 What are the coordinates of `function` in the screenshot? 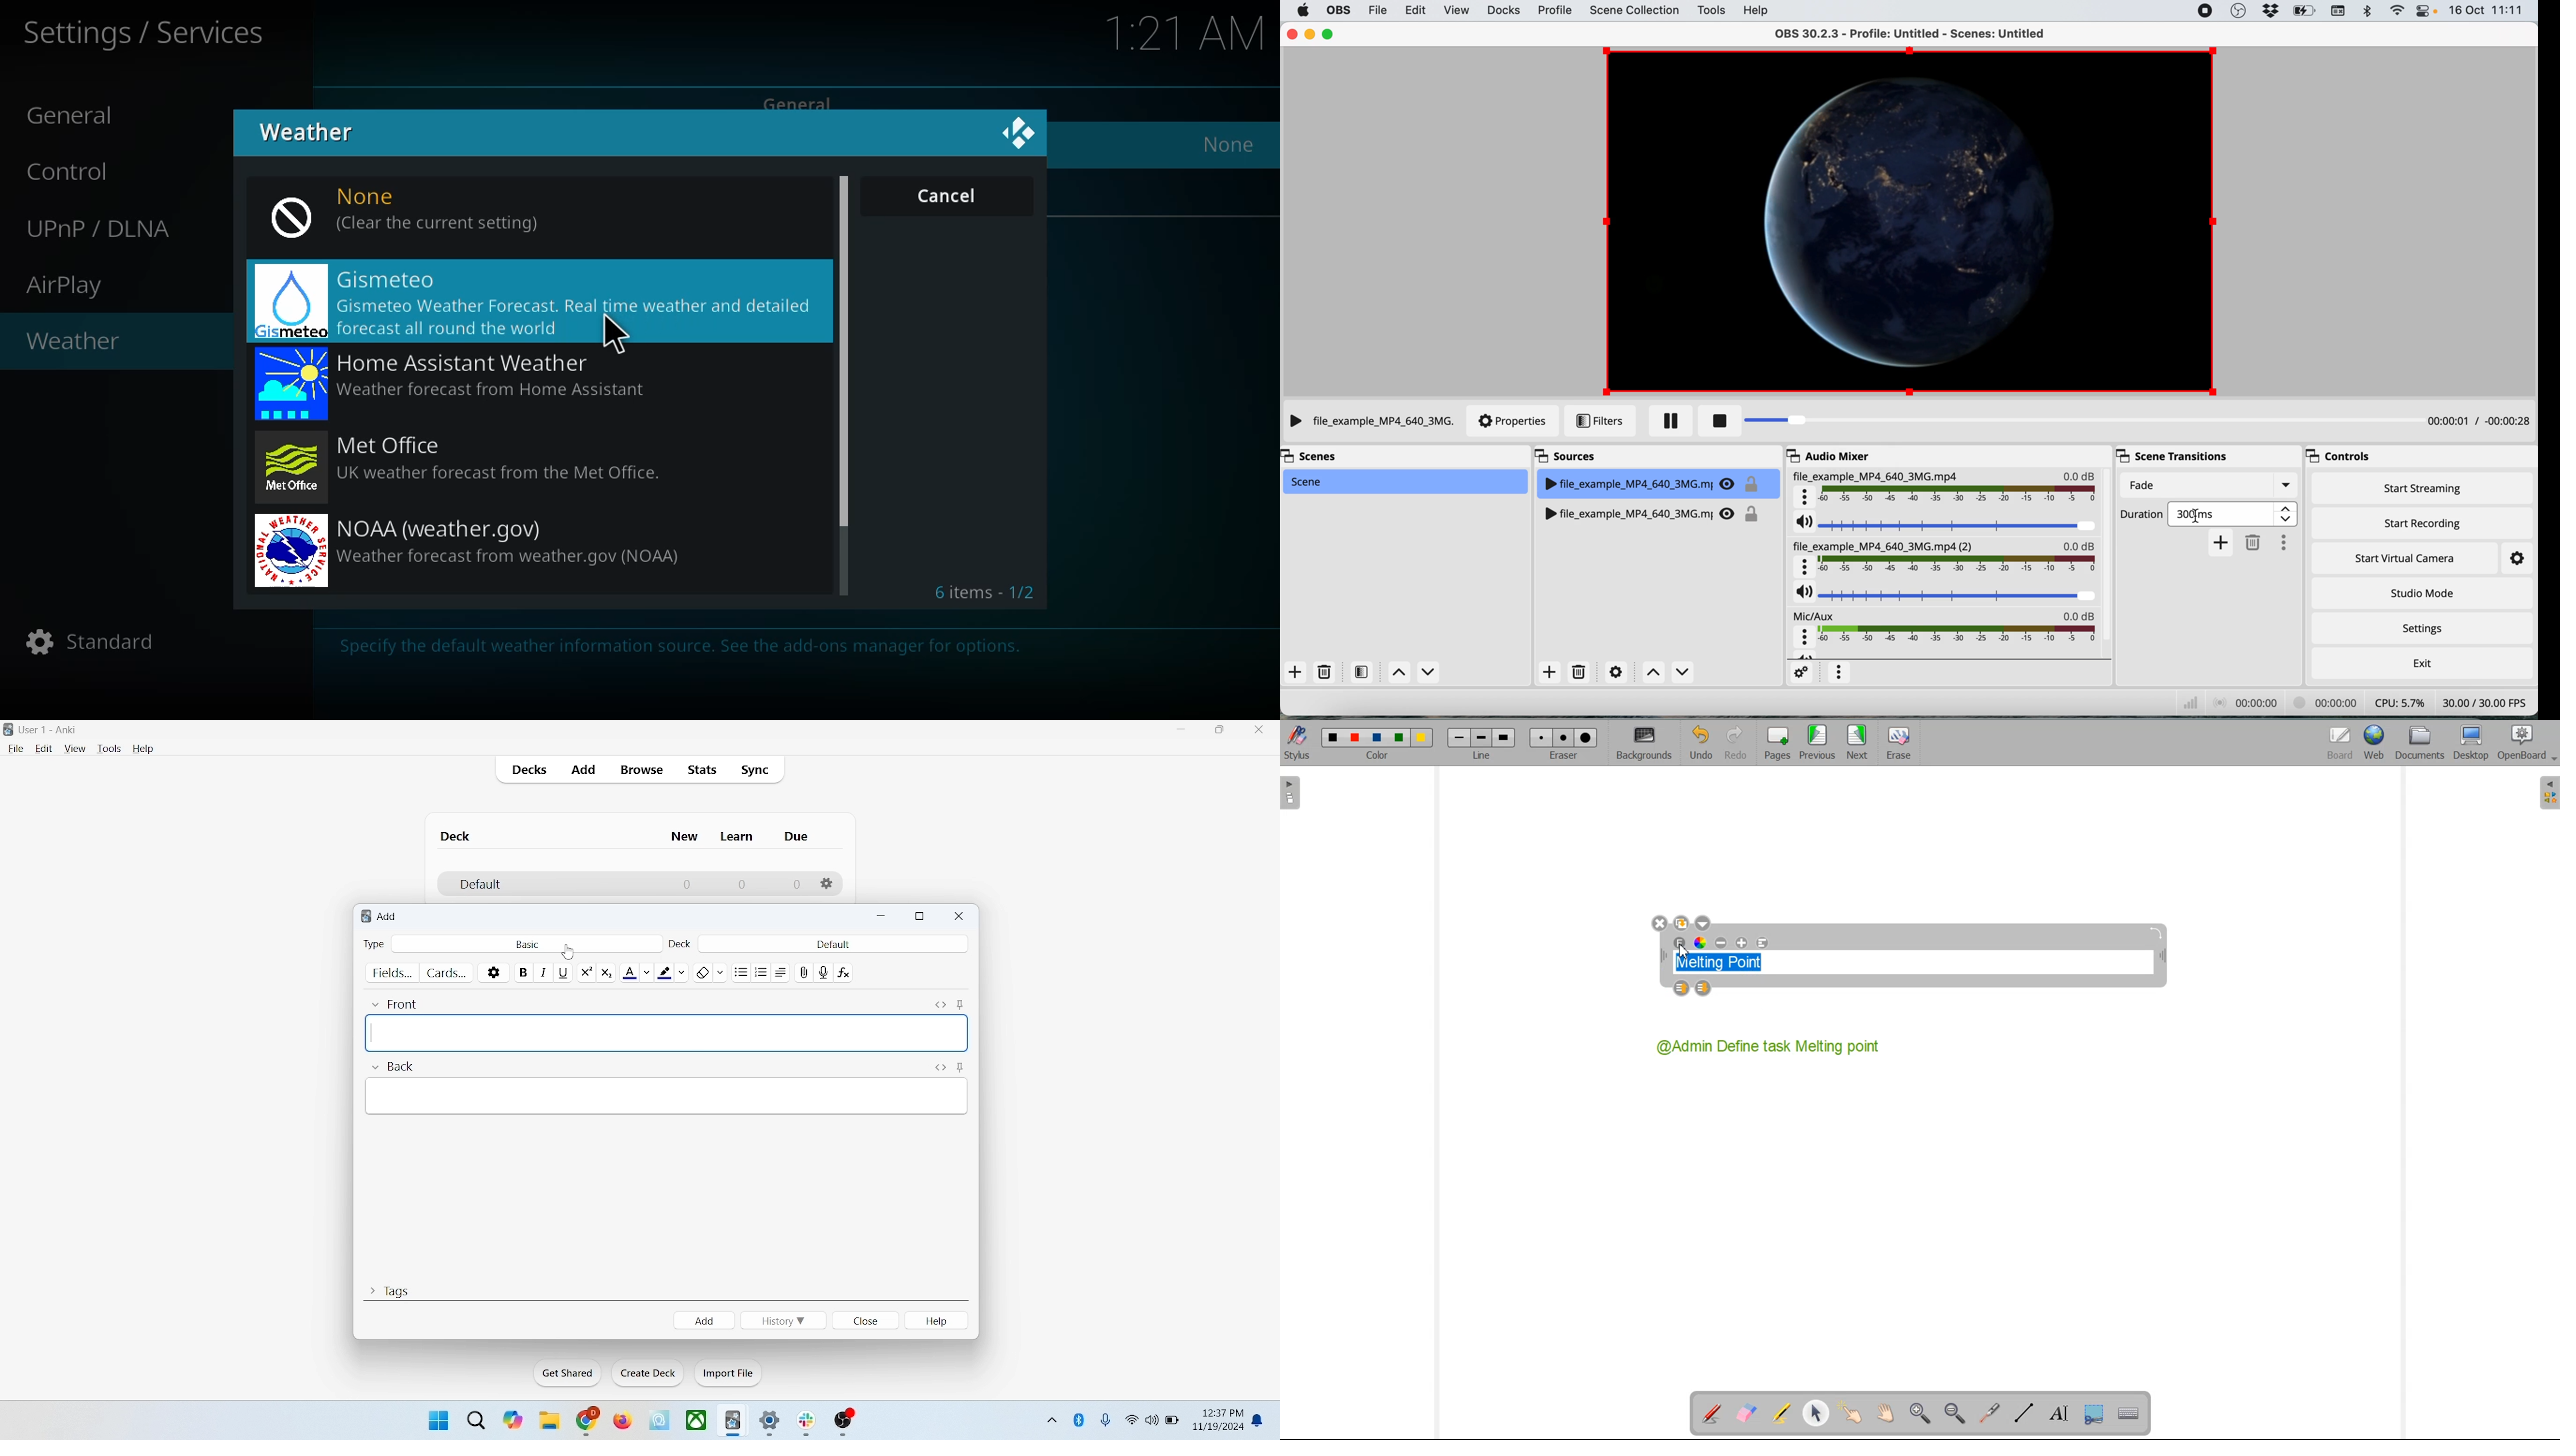 It's located at (846, 973).